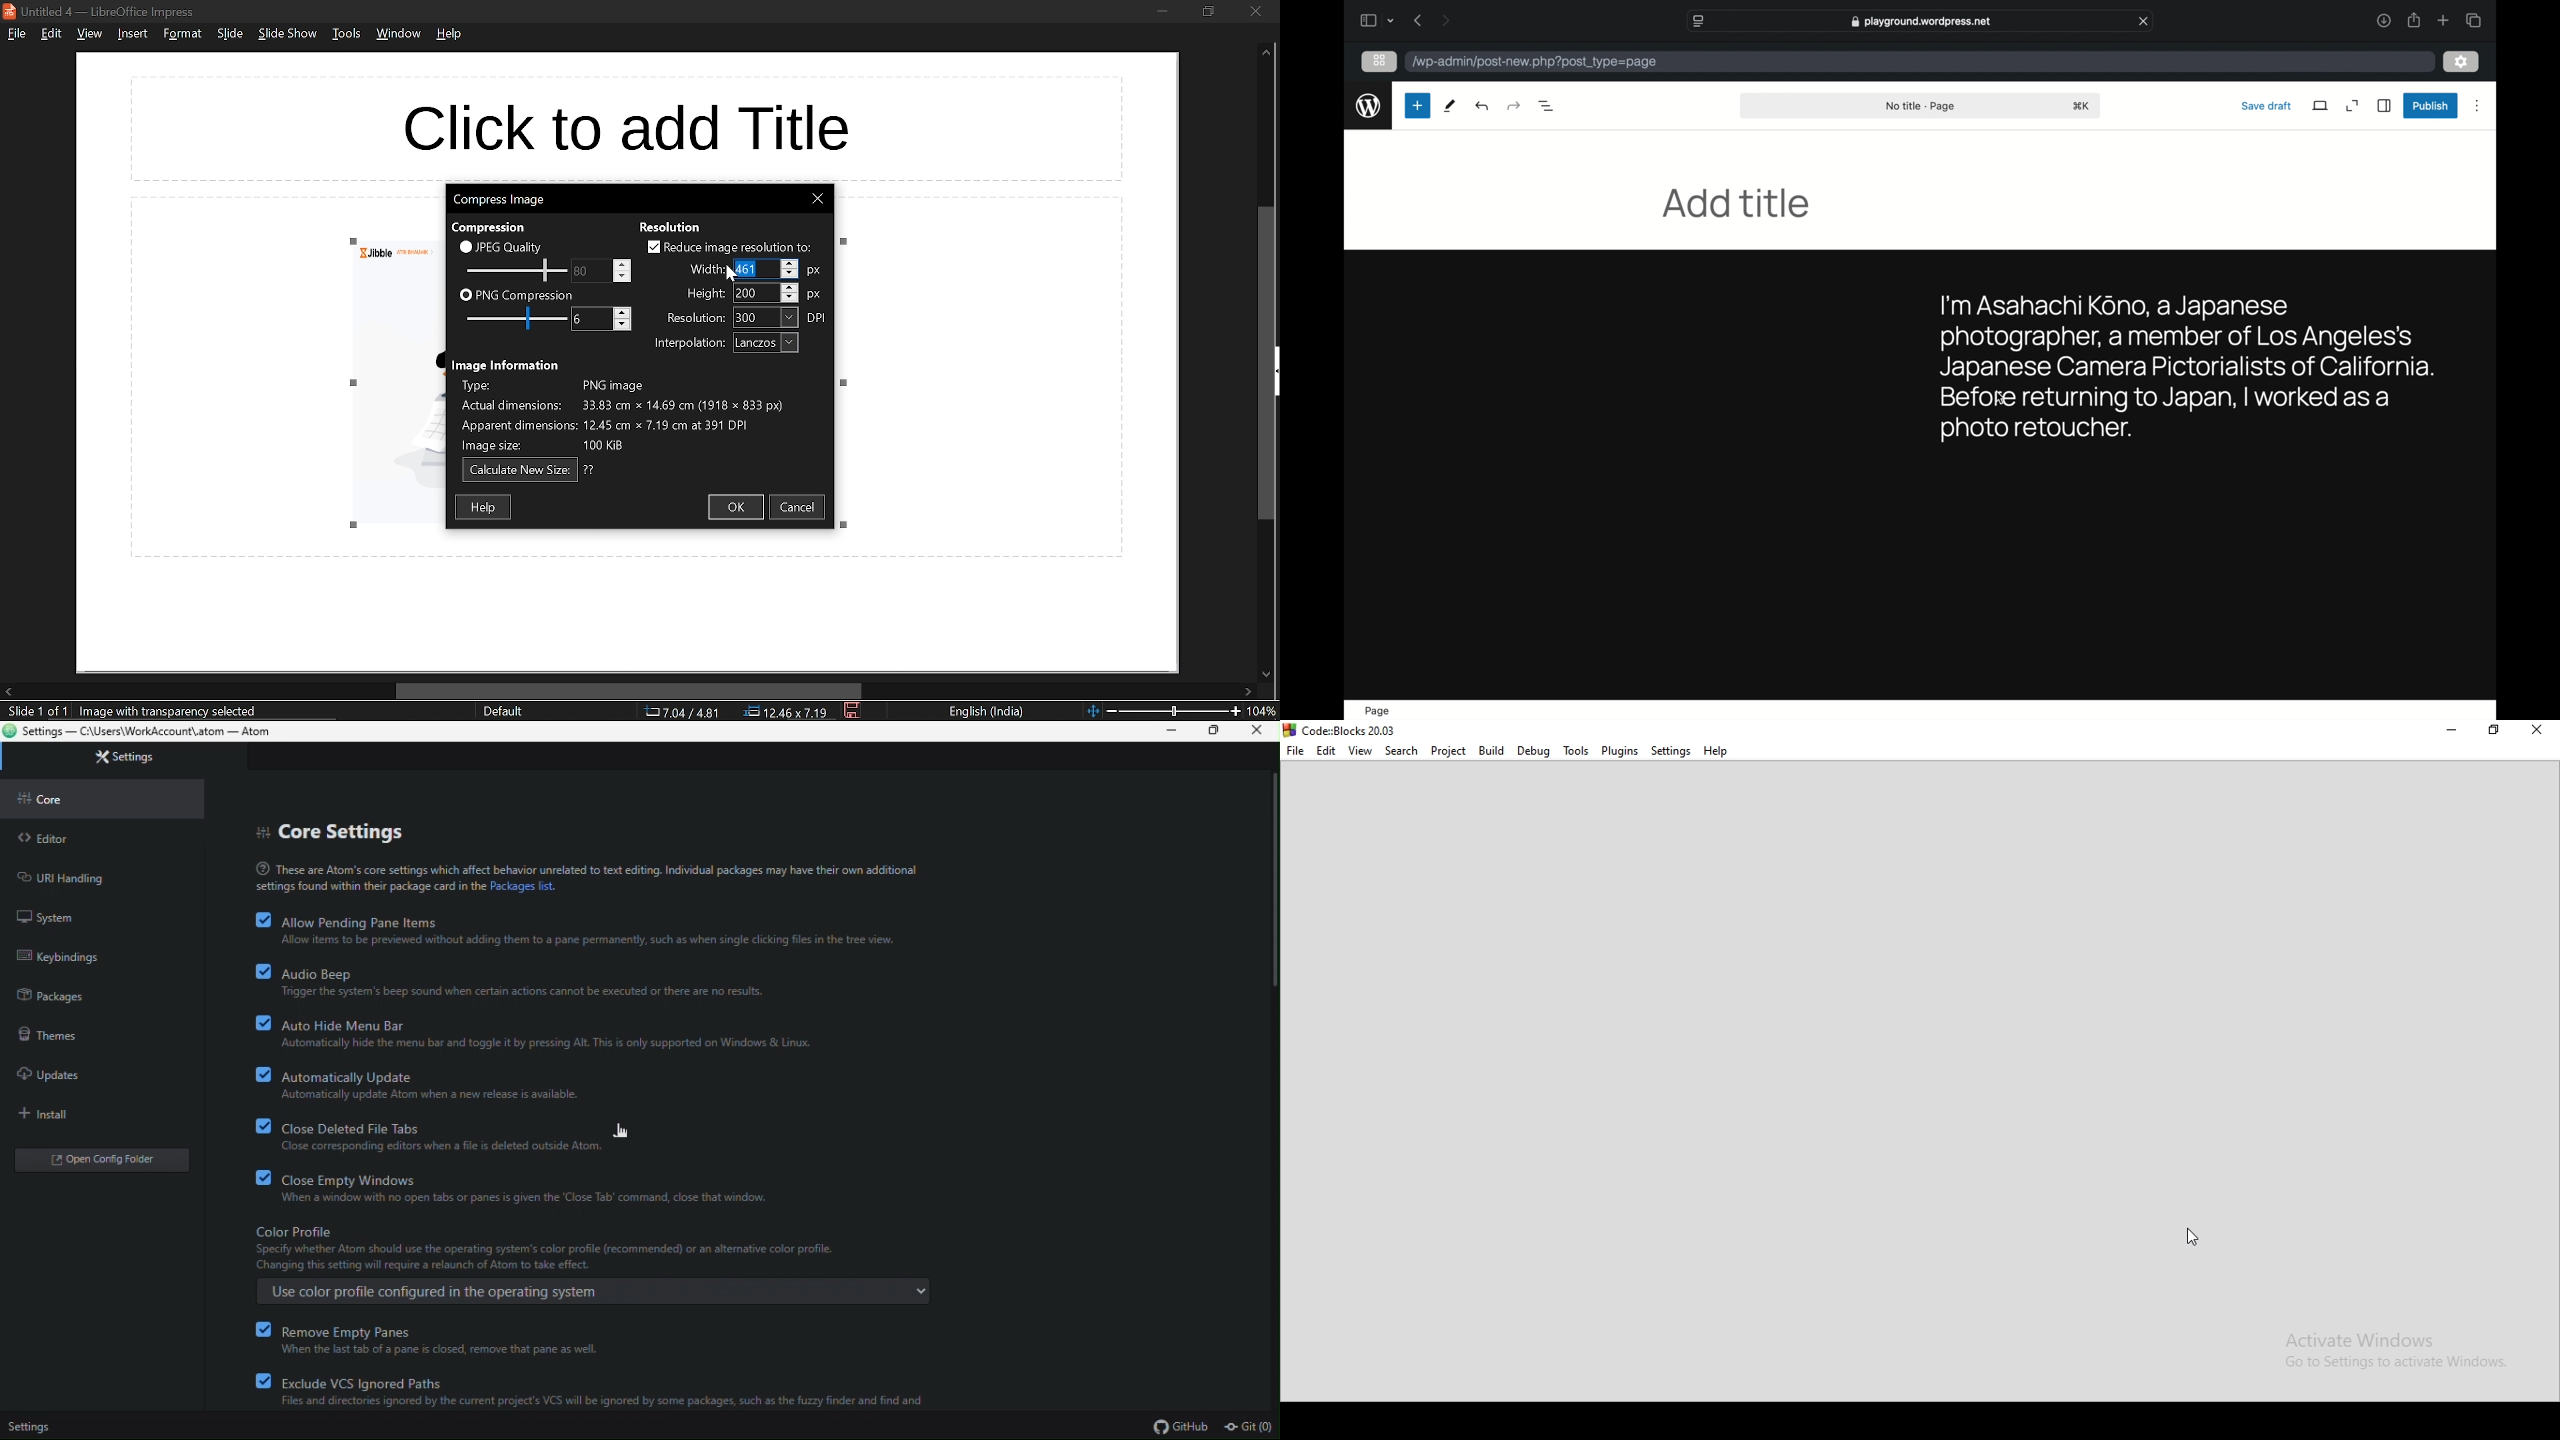  I want to click on checkbox, so click(651, 246).